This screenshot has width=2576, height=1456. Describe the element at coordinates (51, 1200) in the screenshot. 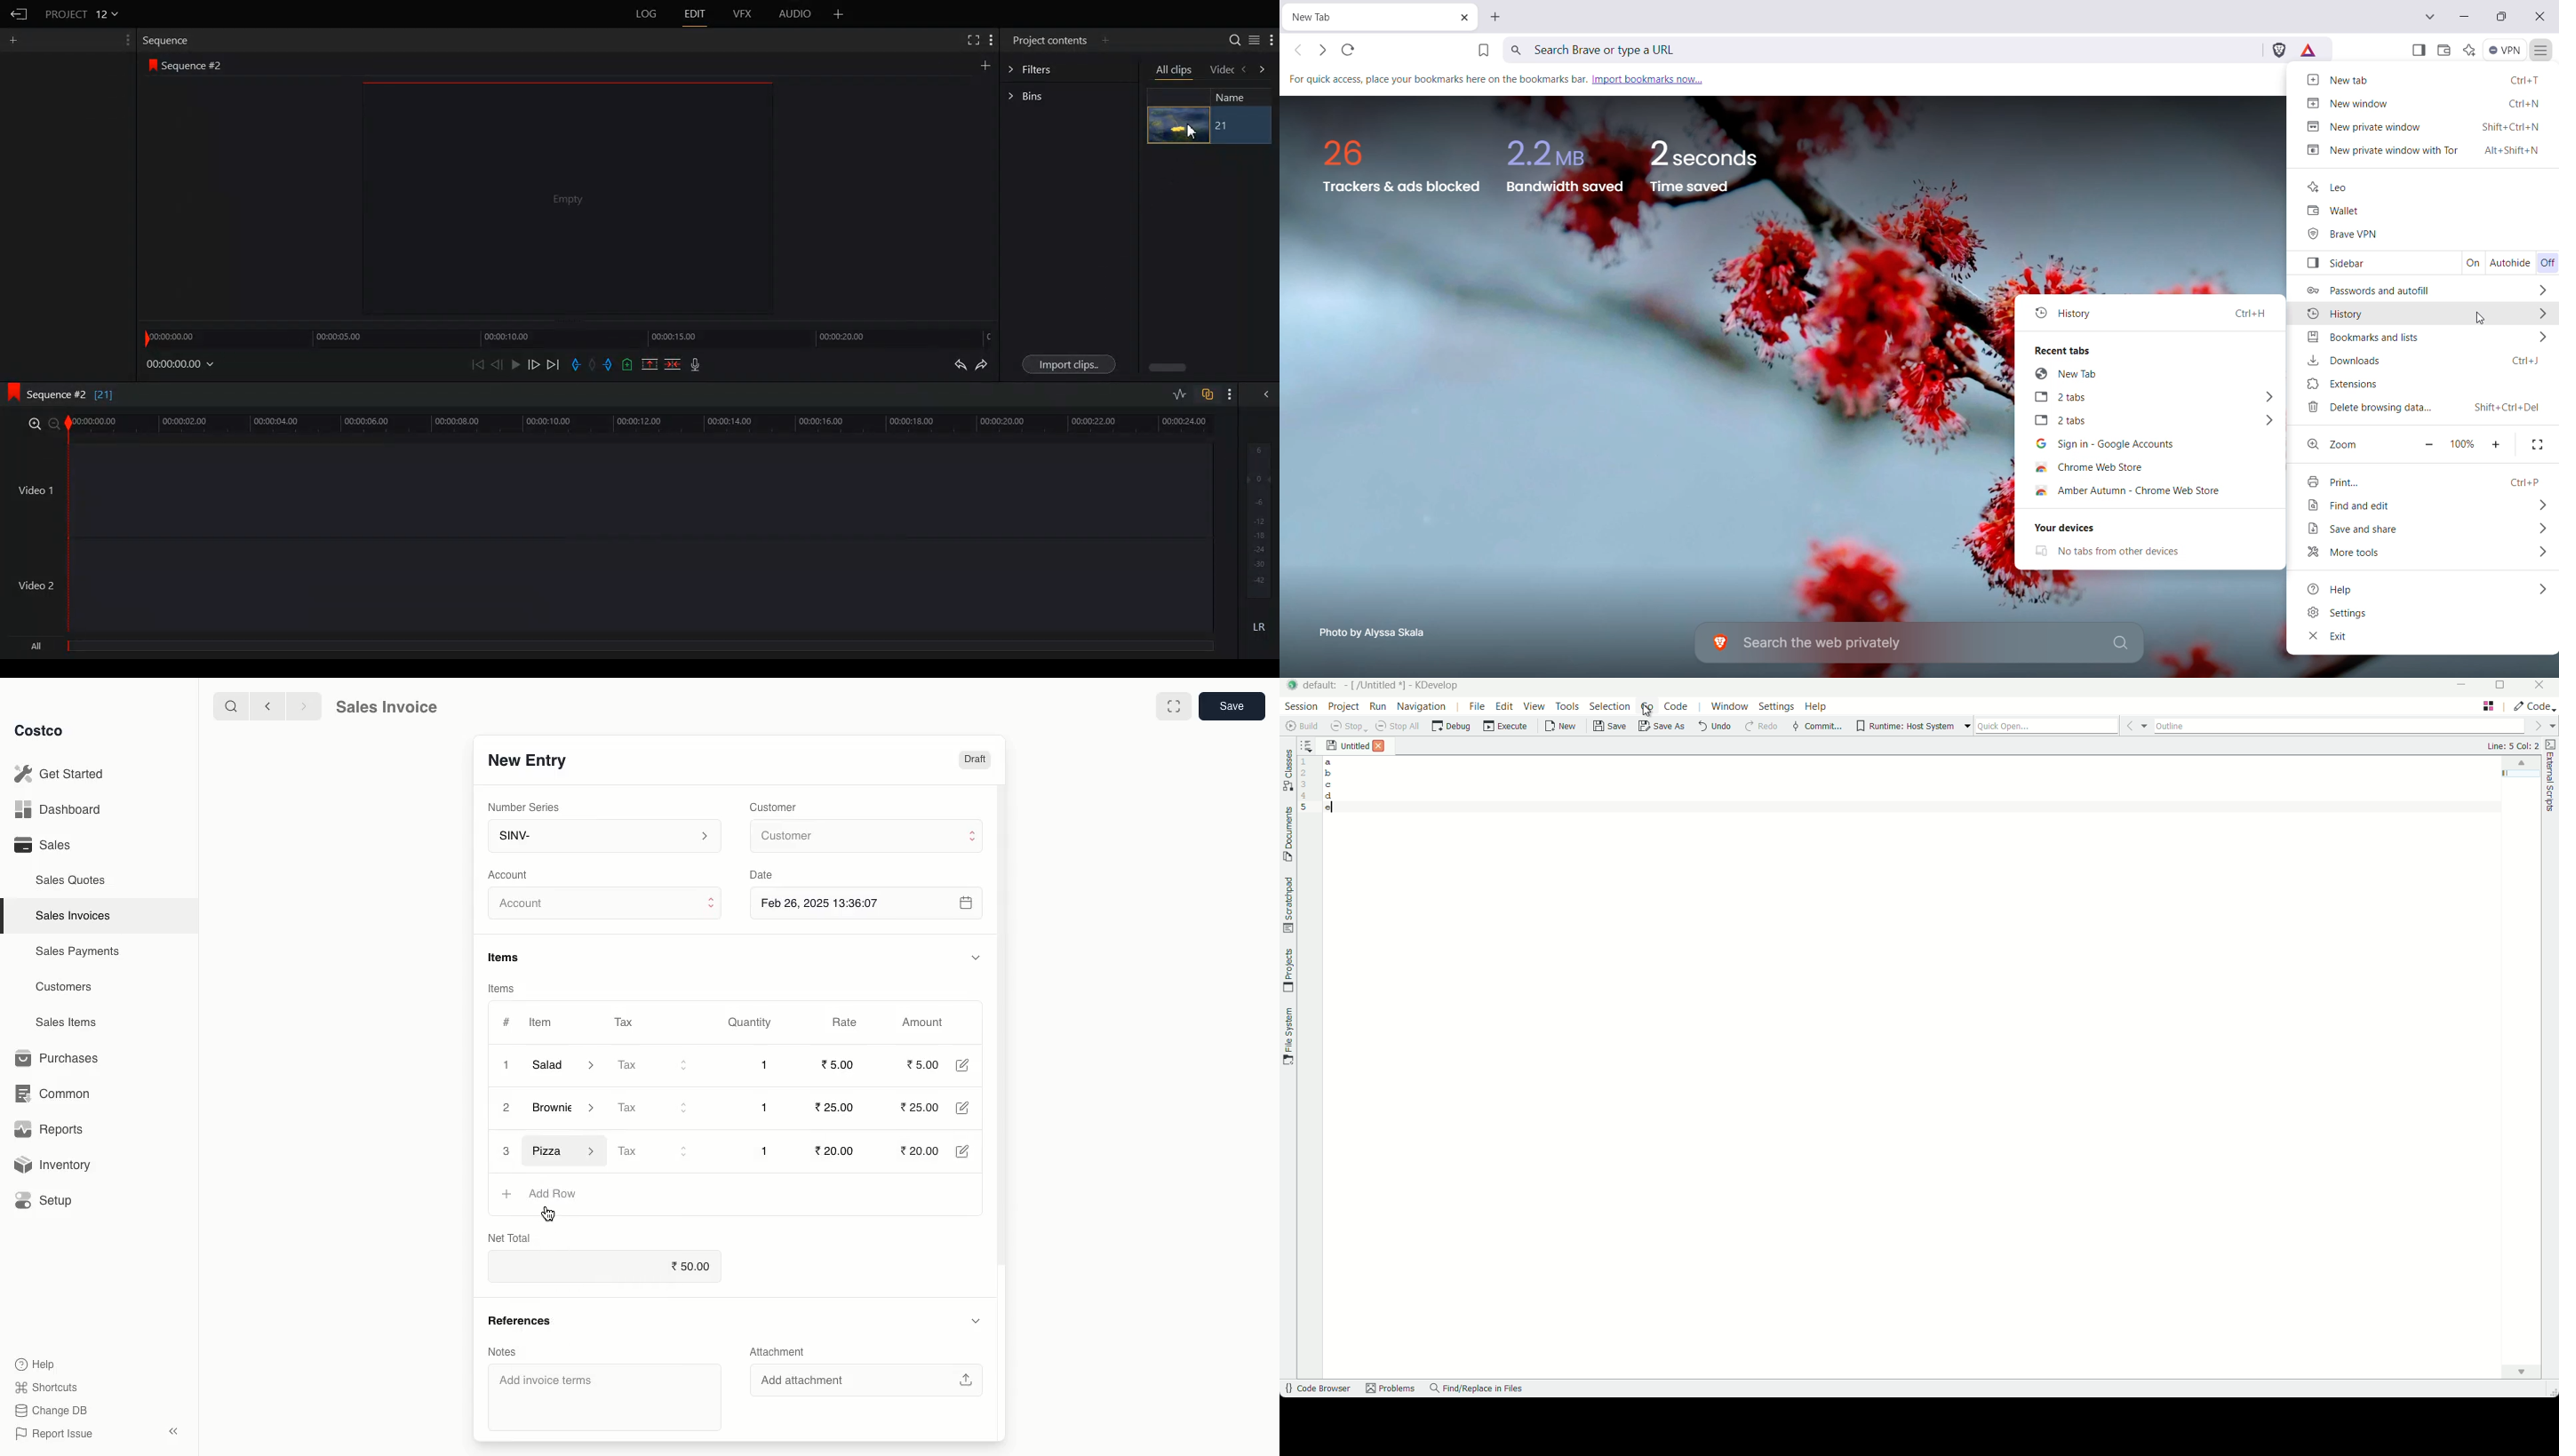

I see `Setup` at that location.